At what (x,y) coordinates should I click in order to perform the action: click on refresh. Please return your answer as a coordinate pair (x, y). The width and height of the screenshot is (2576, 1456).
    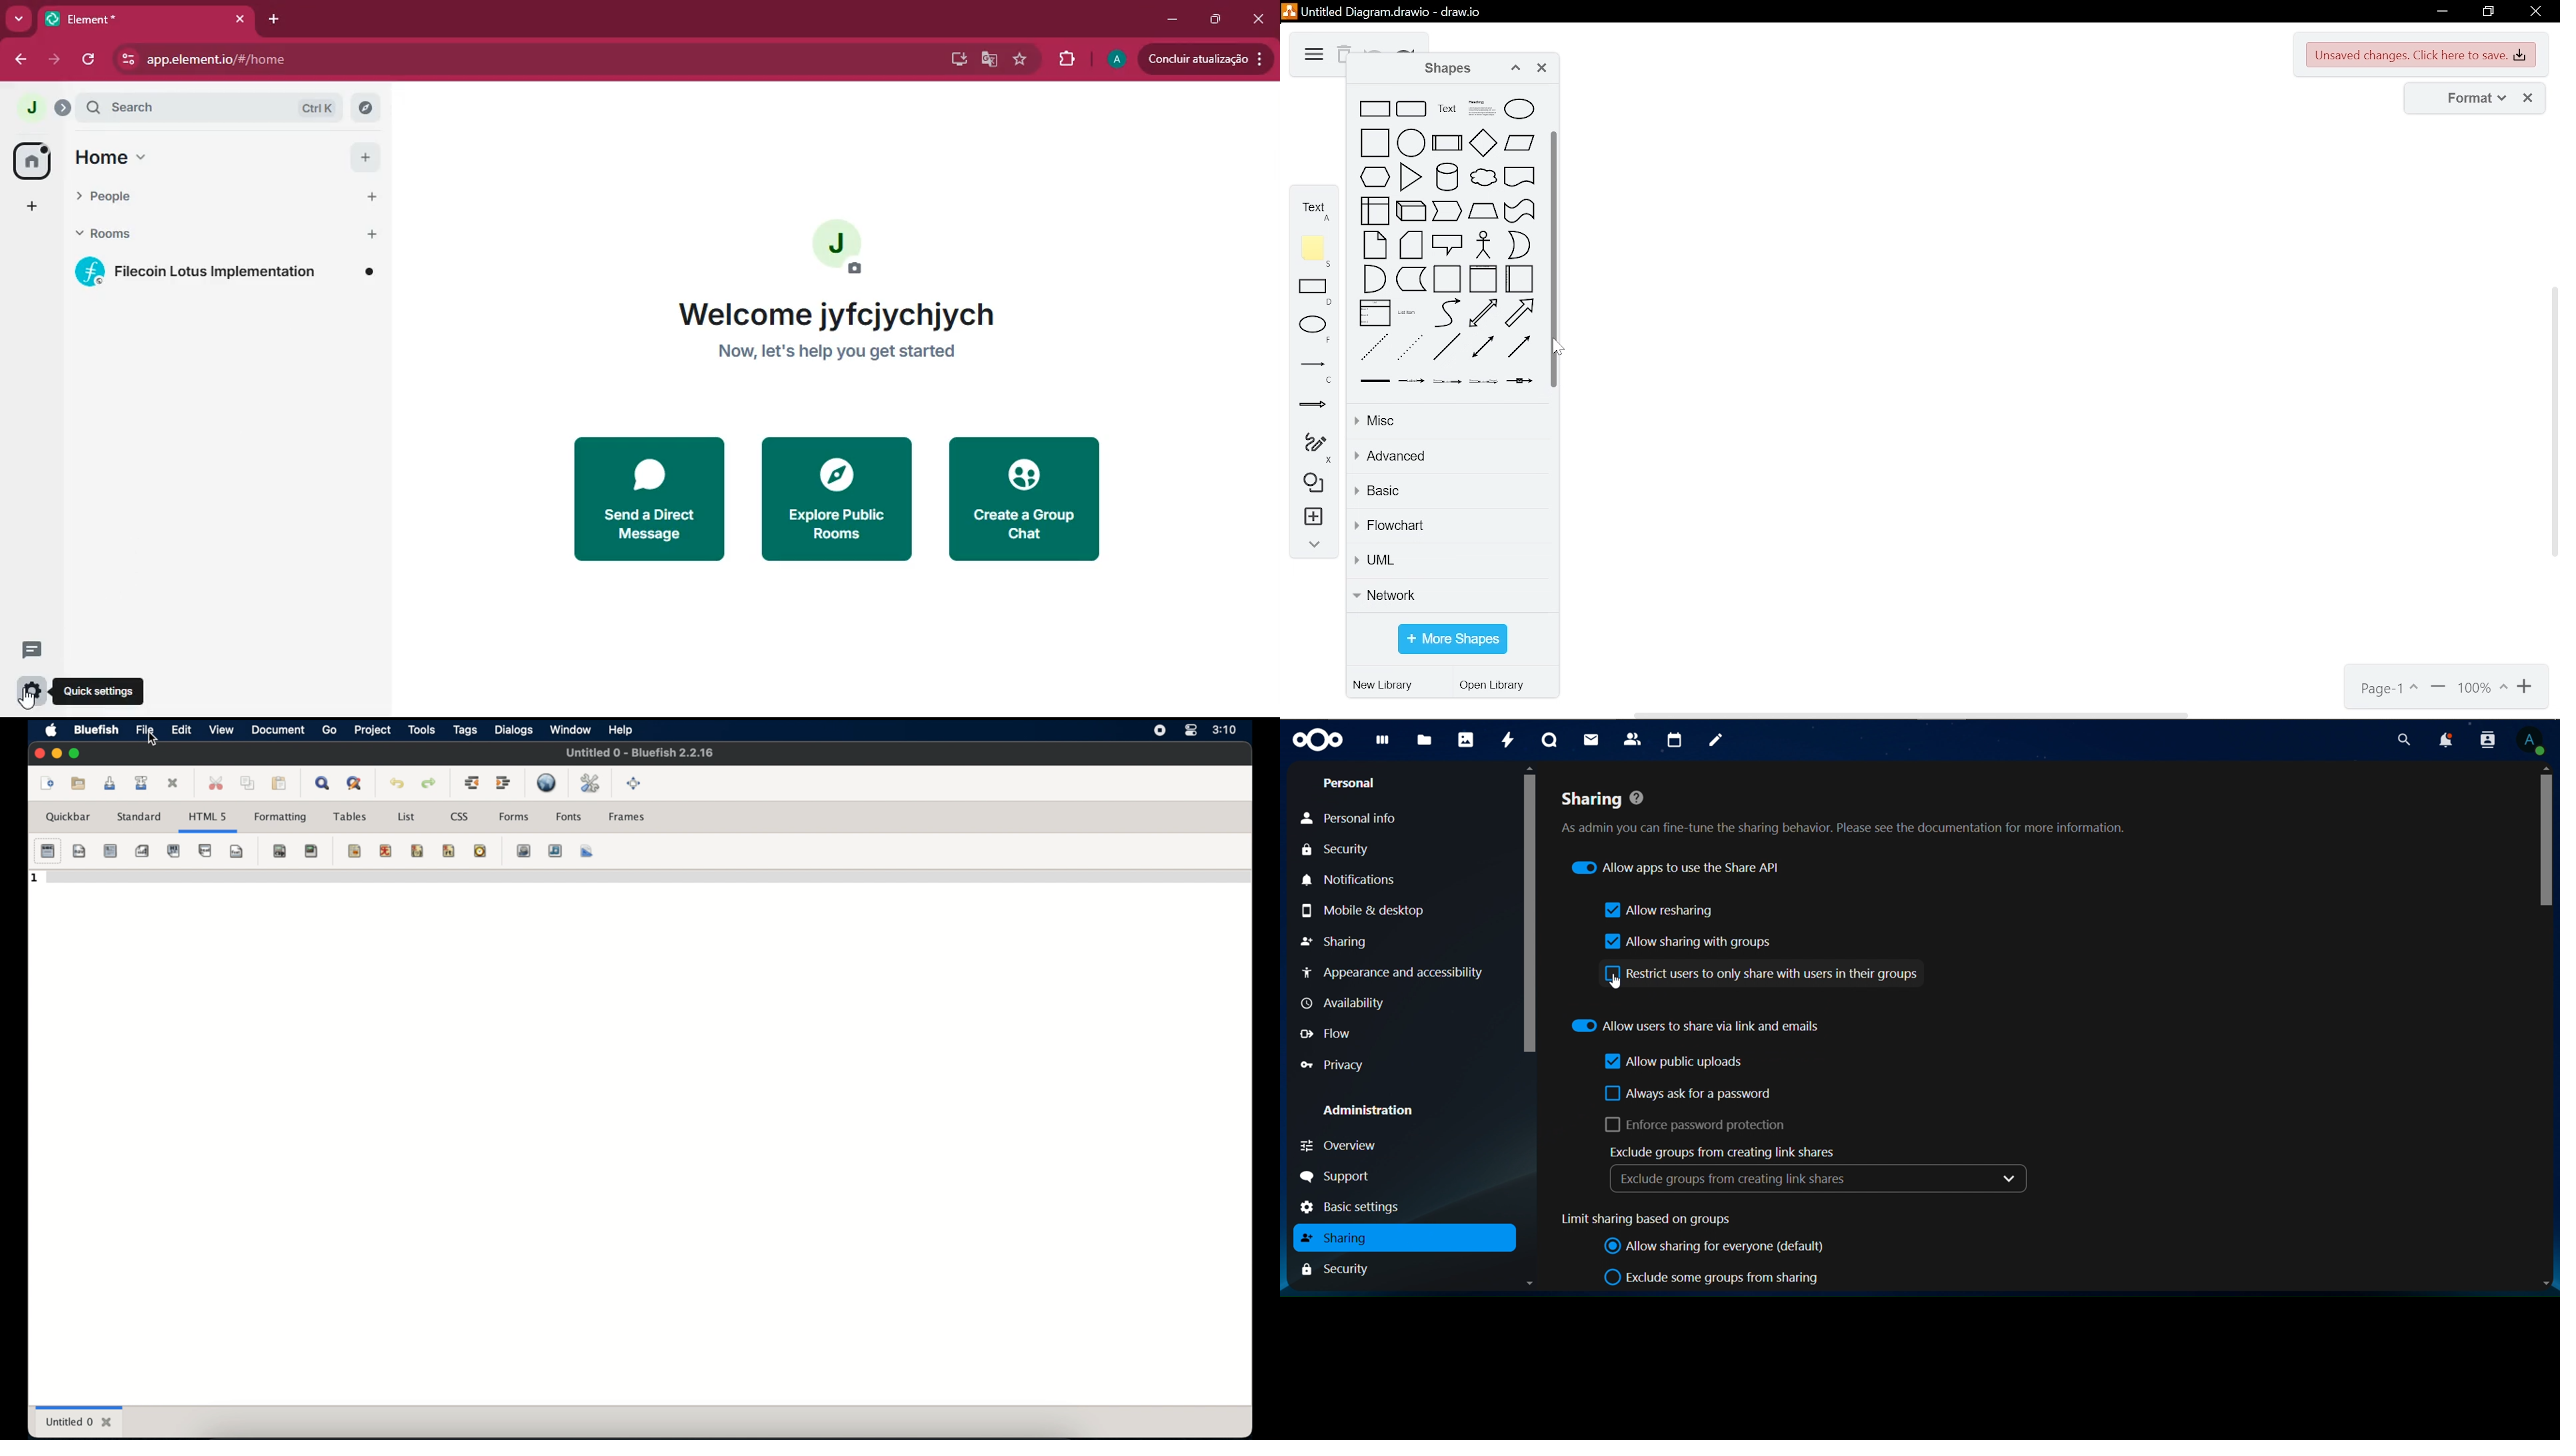
    Looking at the image, I should click on (90, 60).